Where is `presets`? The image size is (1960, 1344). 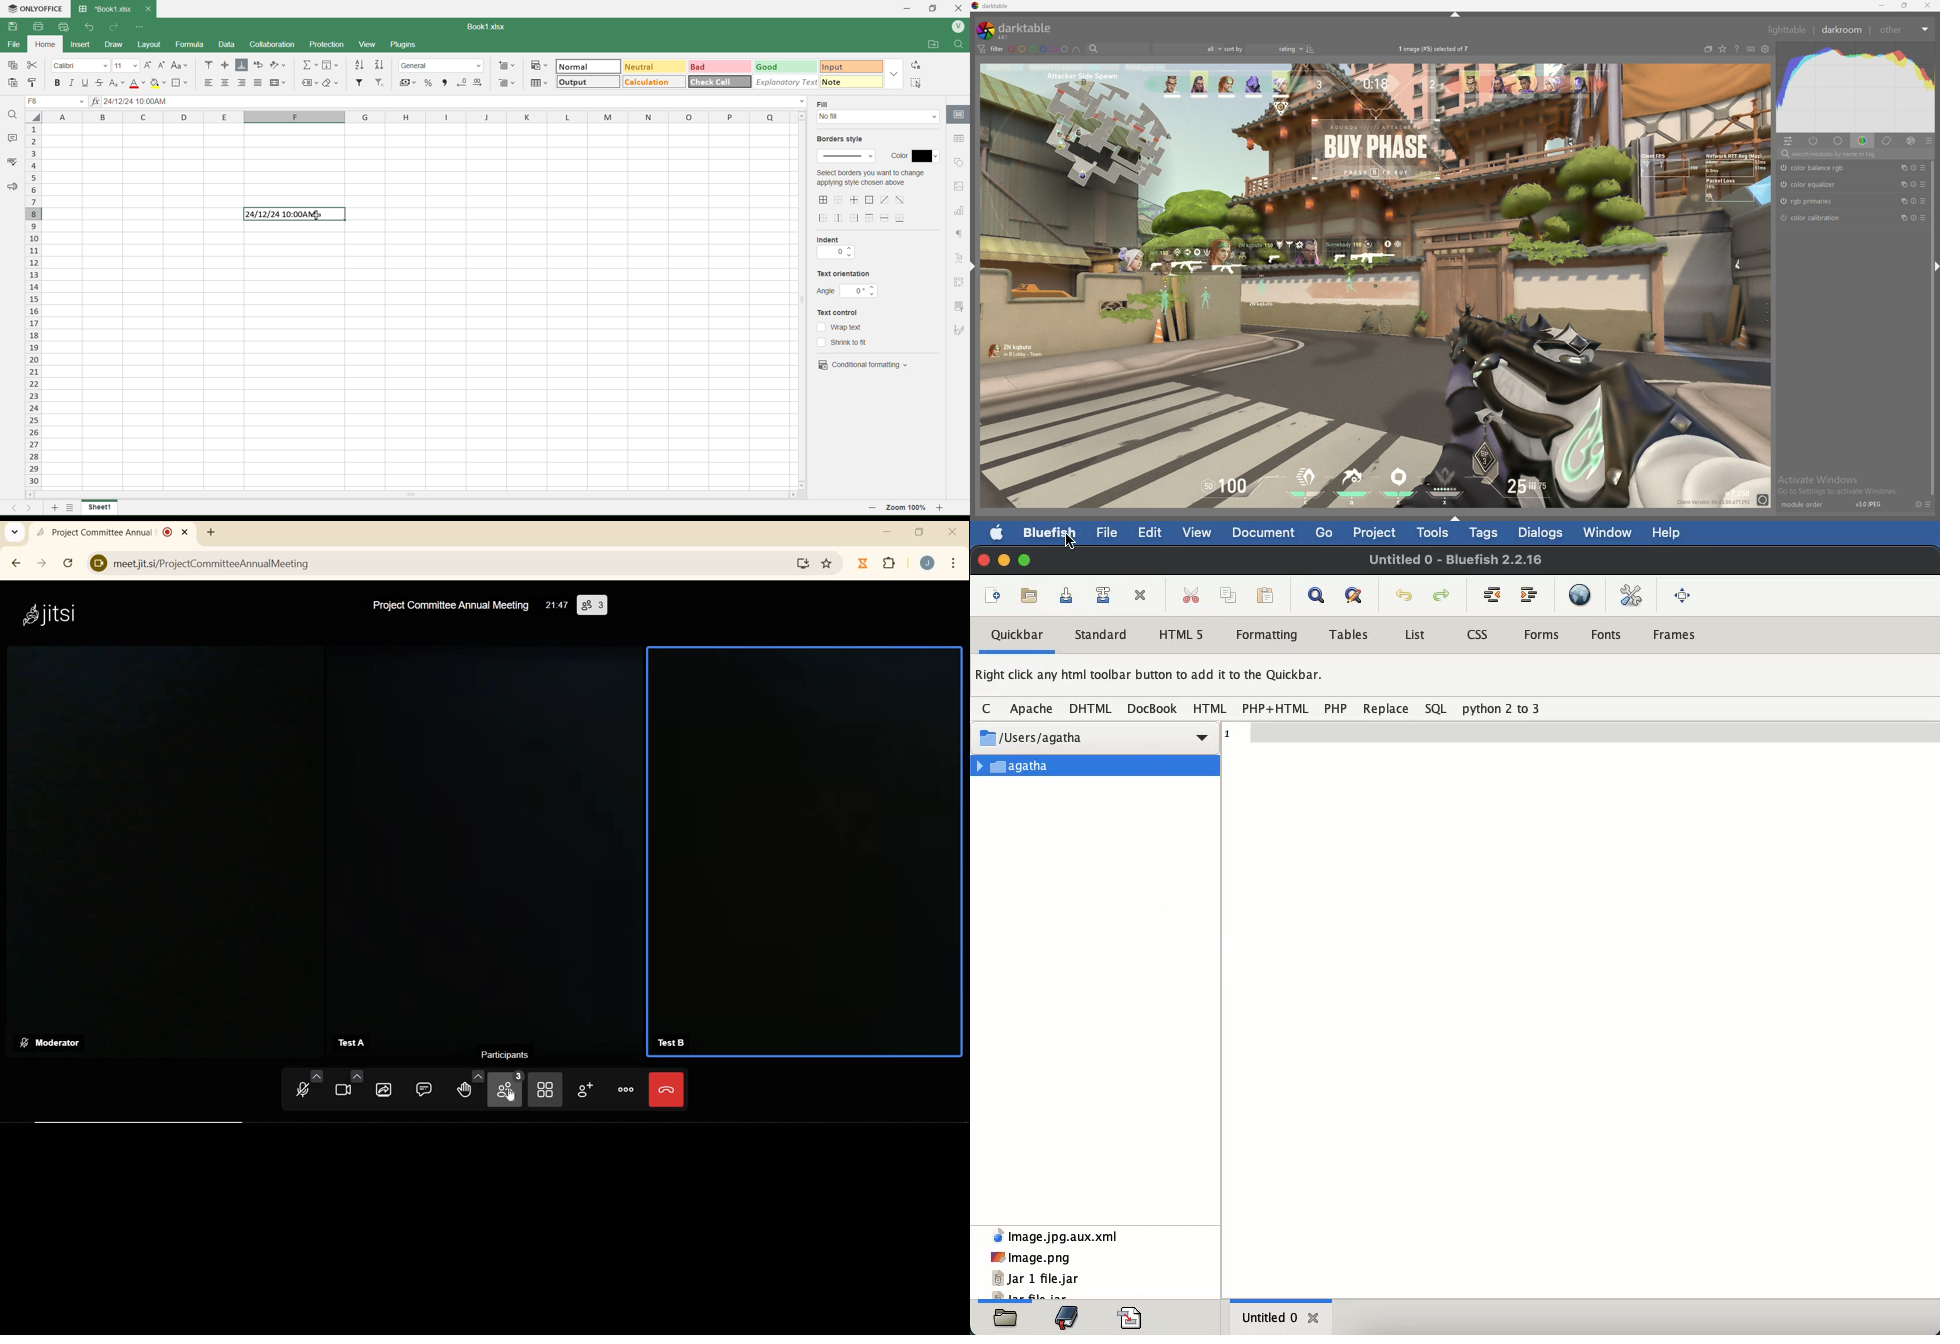
presets is located at coordinates (1923, 184).